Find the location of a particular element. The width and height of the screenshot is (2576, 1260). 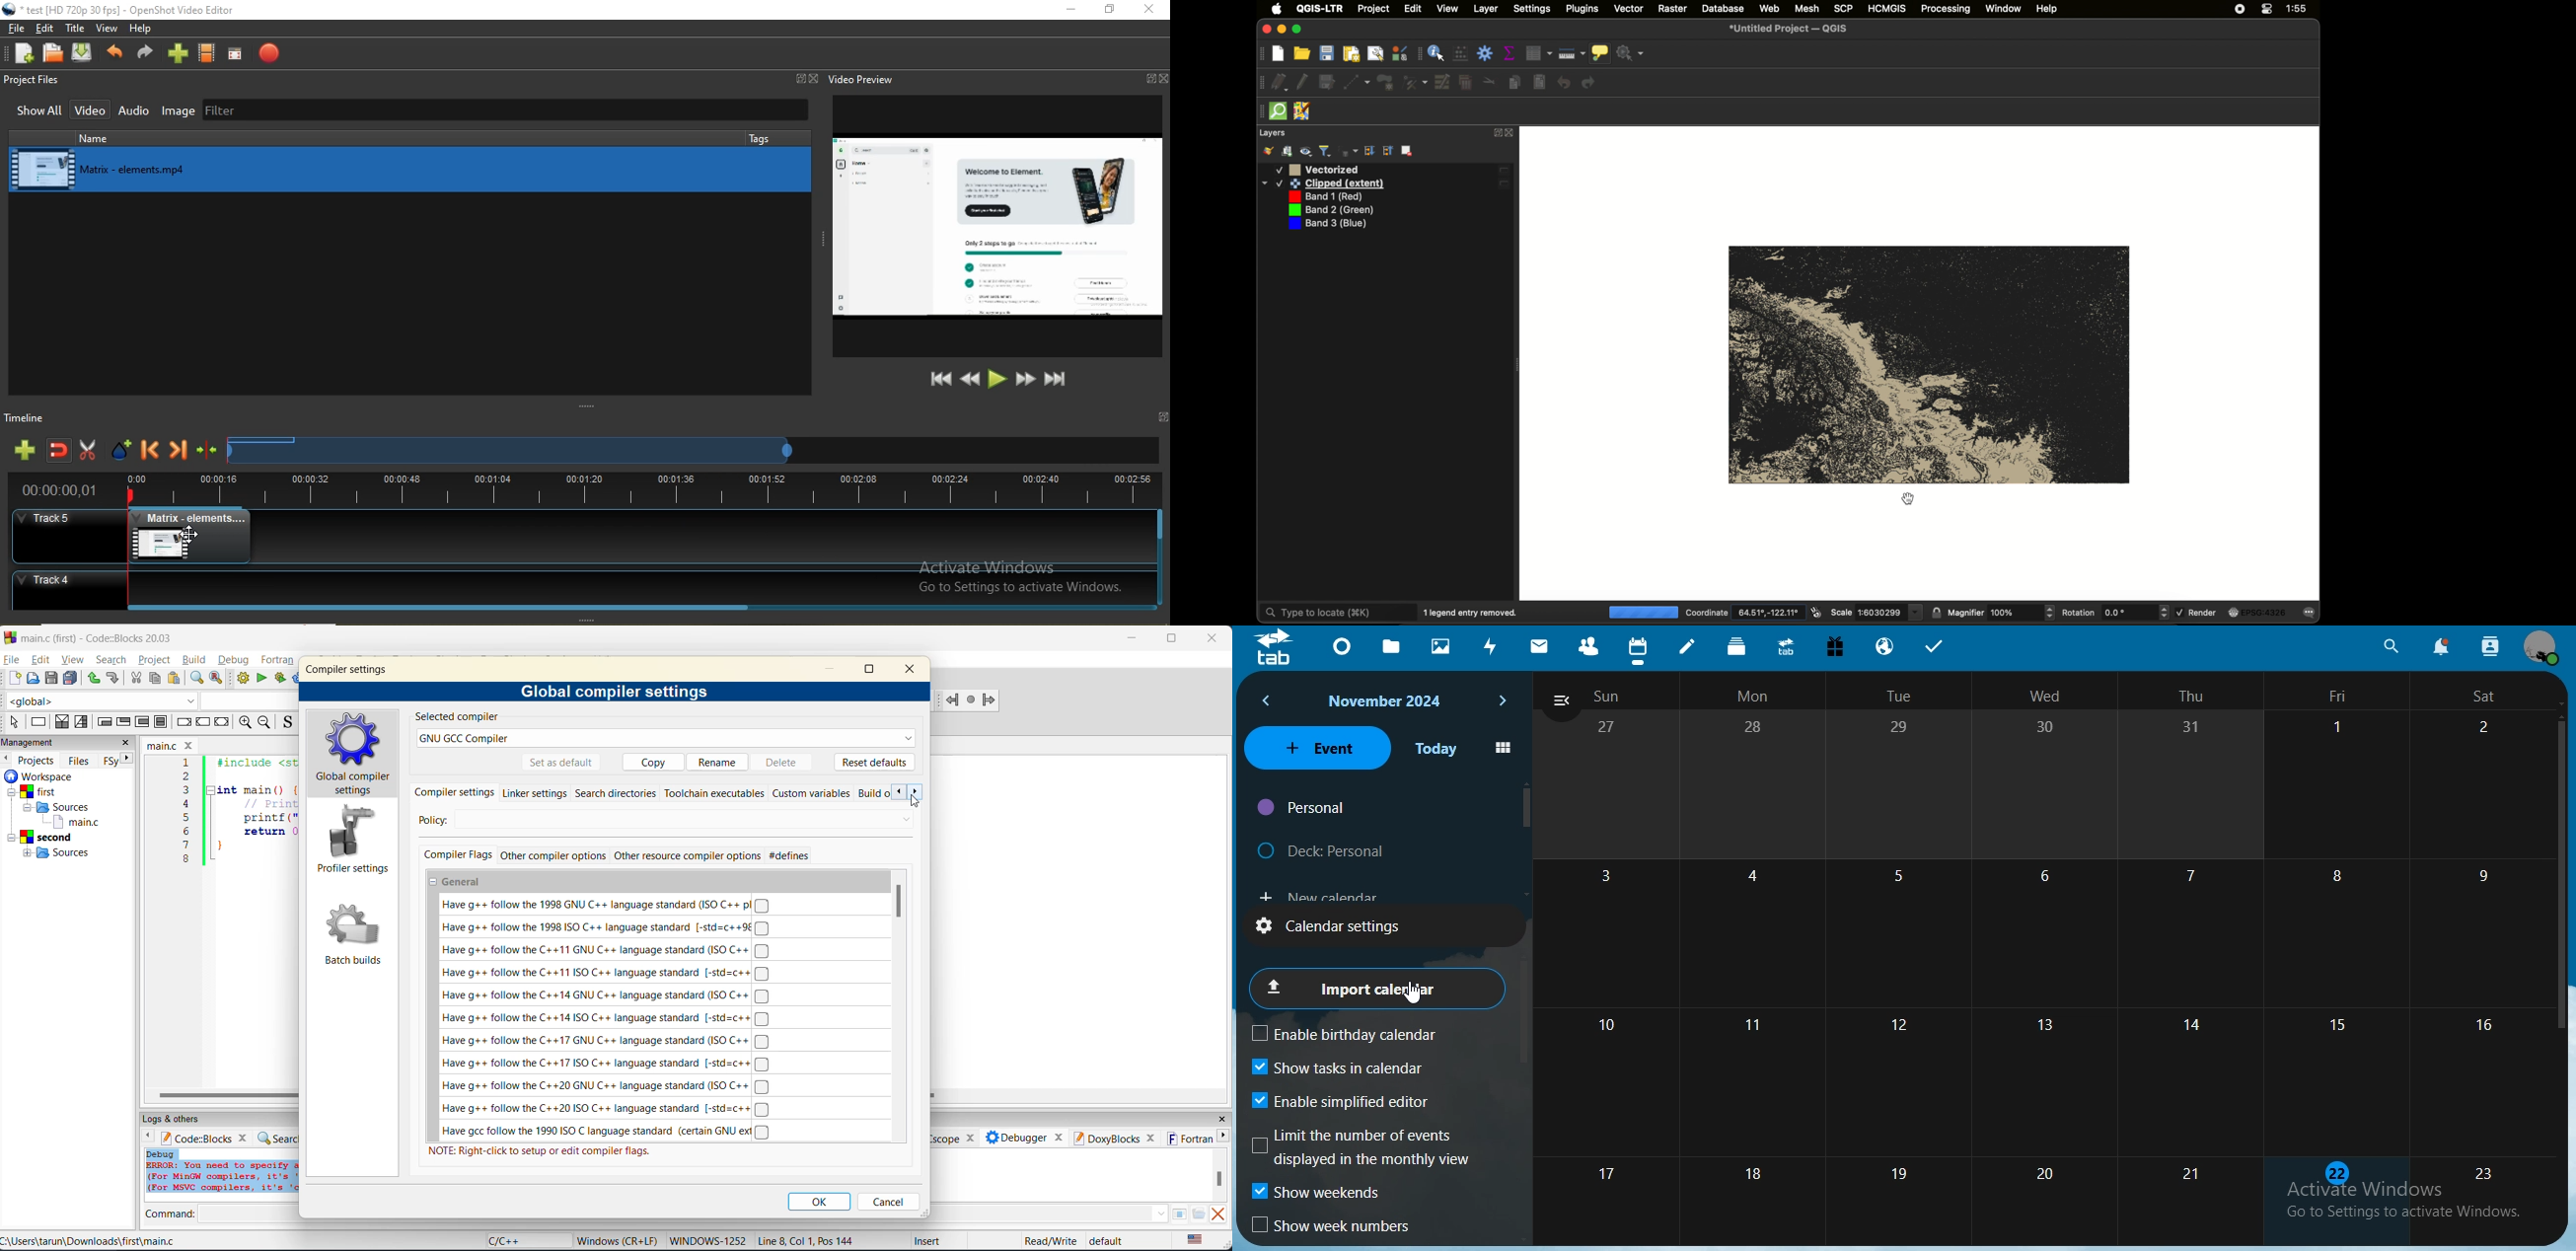

notes is located at coordinates (1691, 647).